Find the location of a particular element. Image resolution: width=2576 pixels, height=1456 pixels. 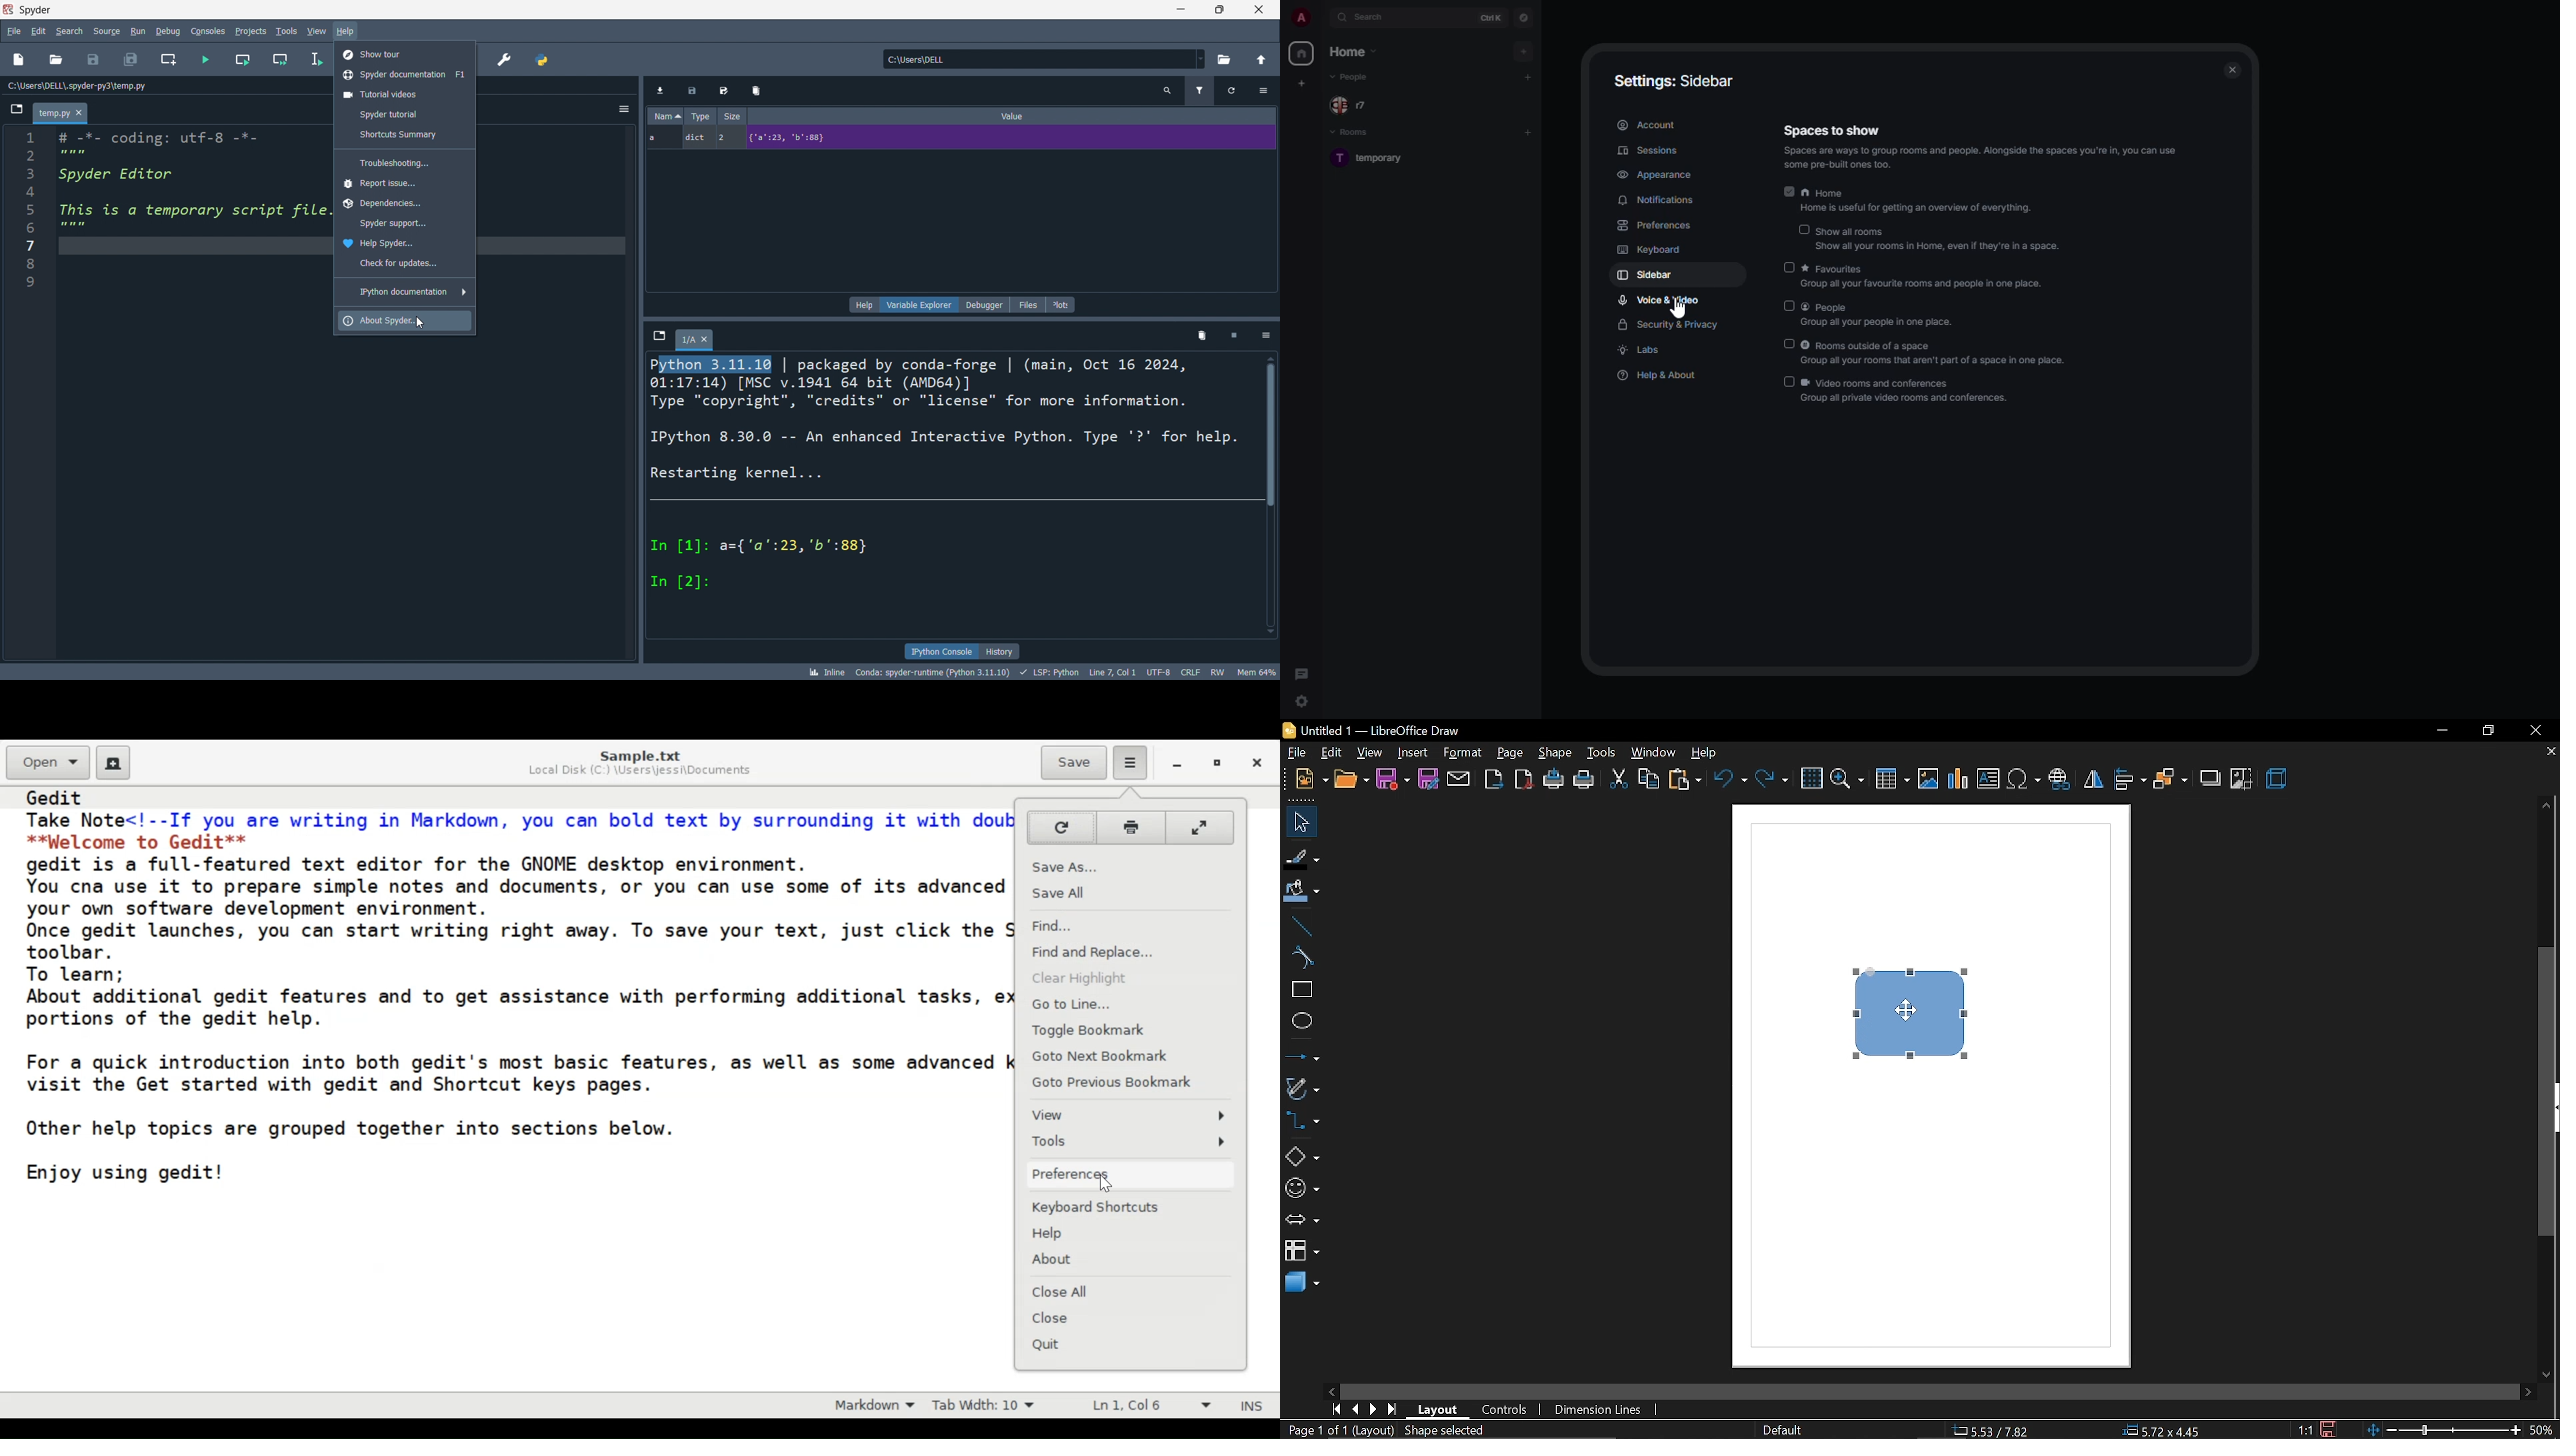

debugger is located at coordinates (985, 304).